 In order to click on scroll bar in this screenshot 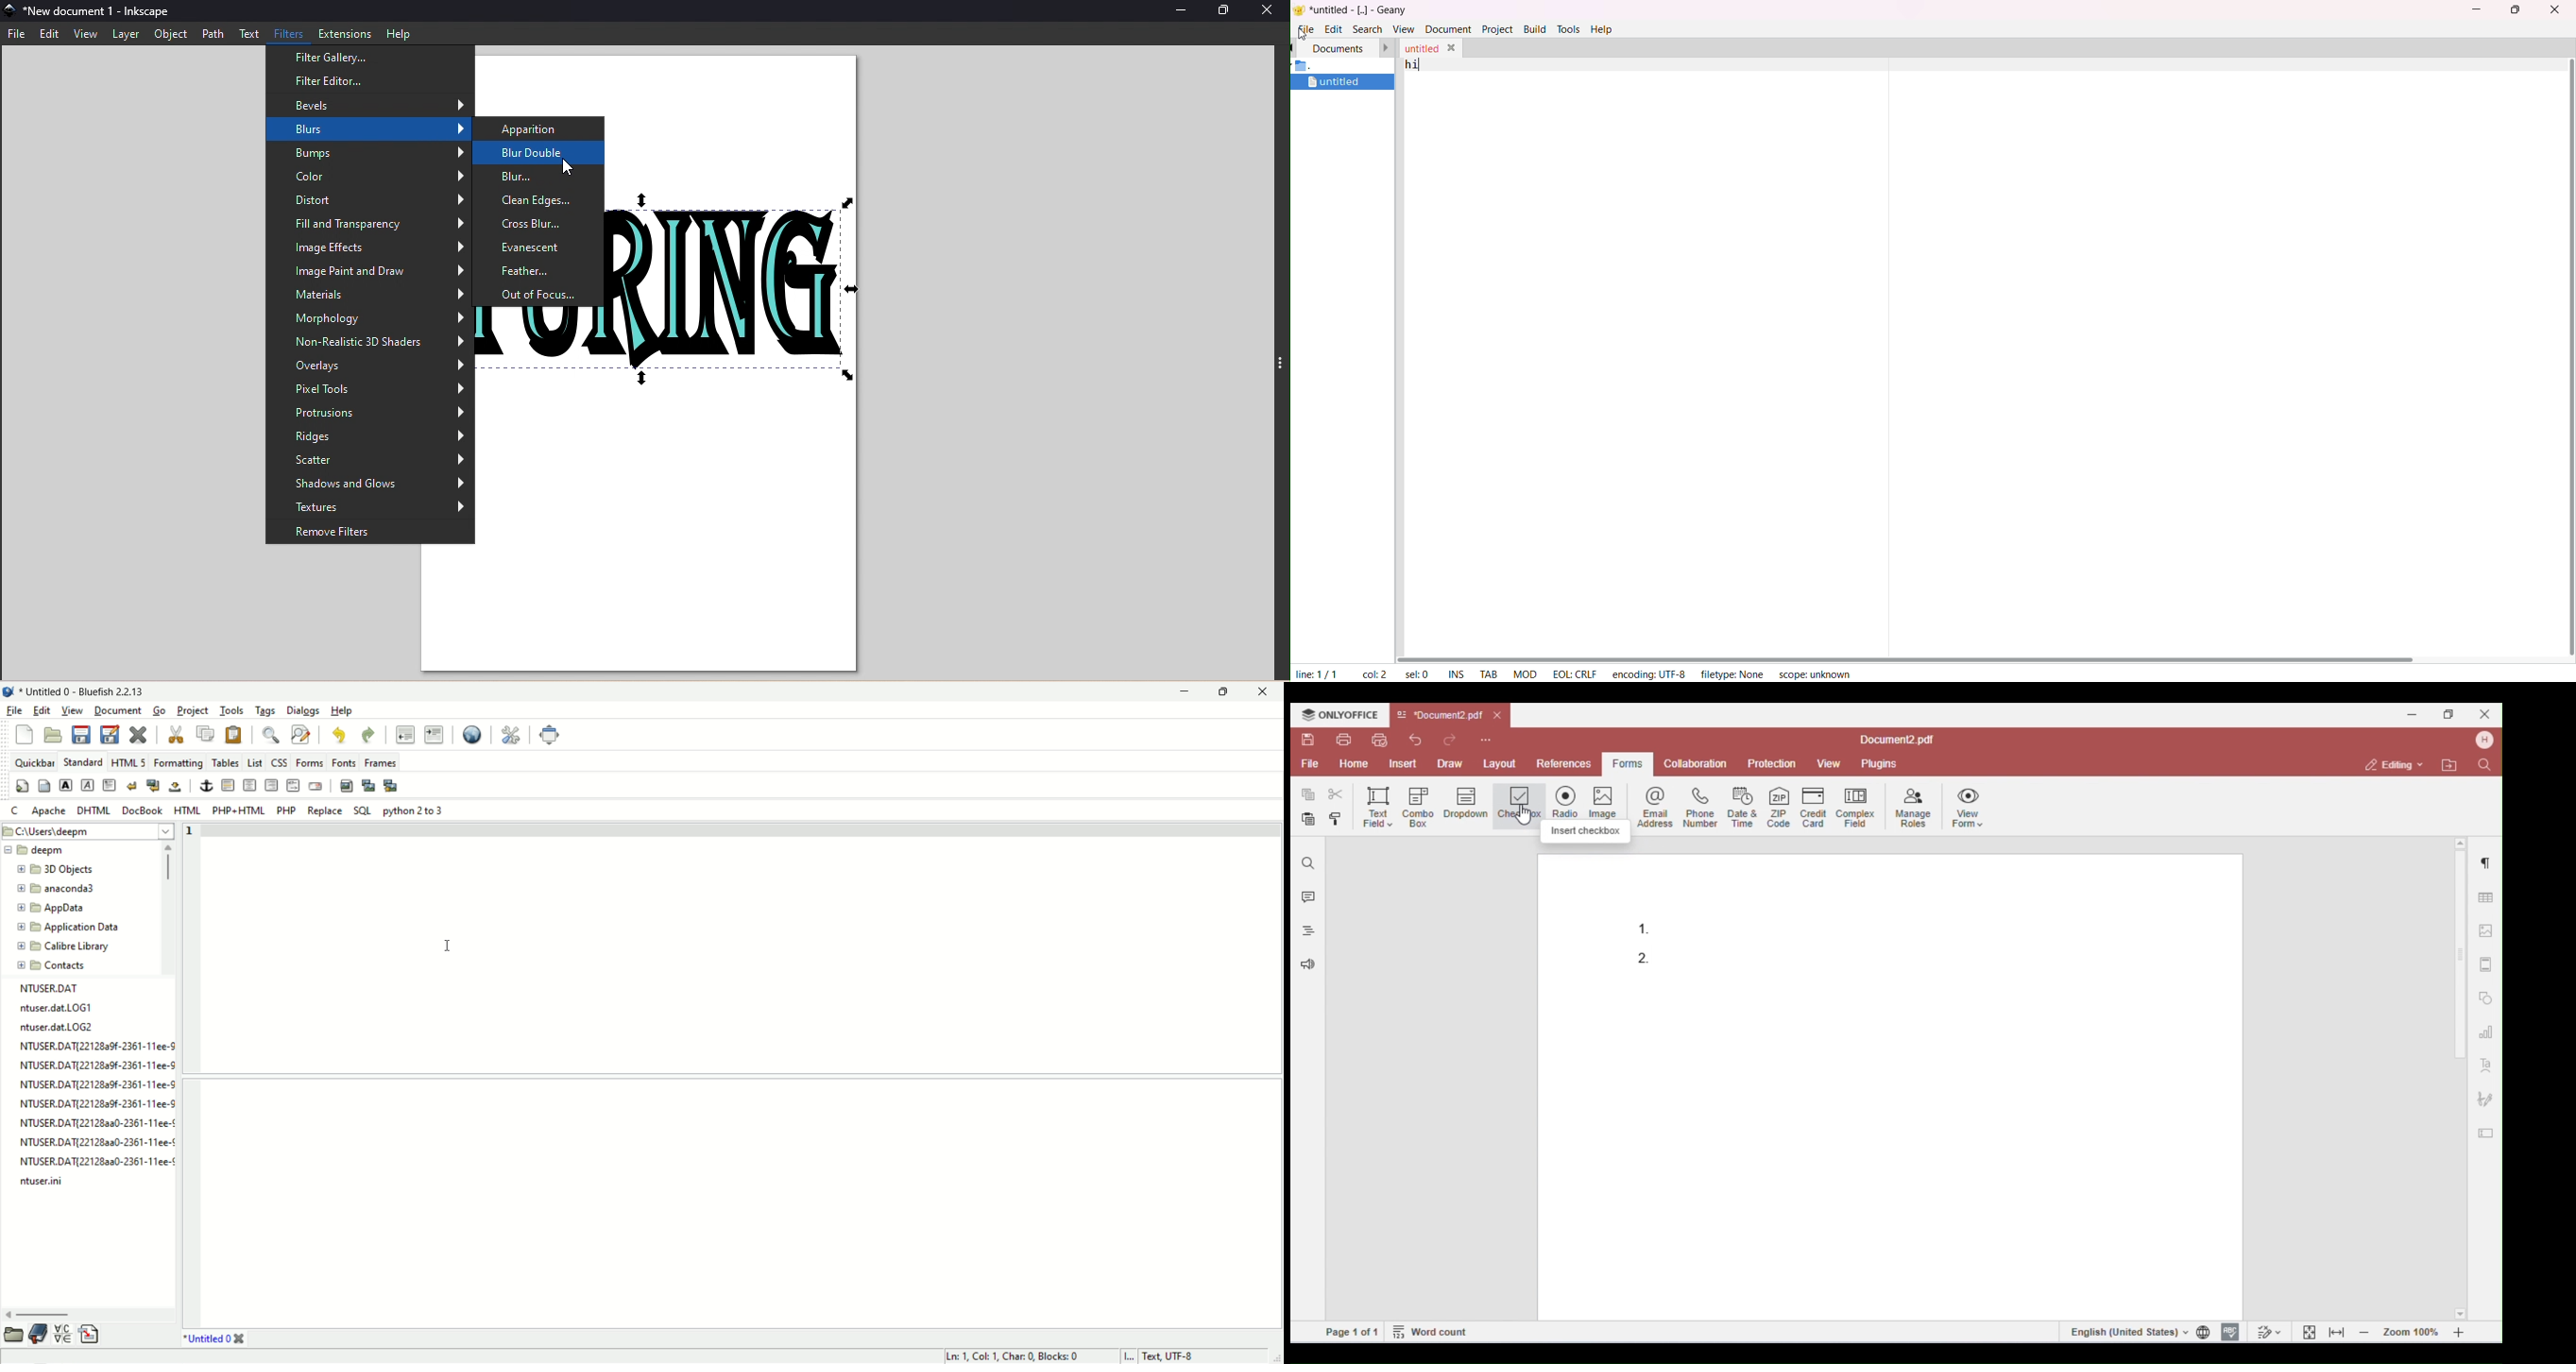, I will do `click(1916, 655)`.